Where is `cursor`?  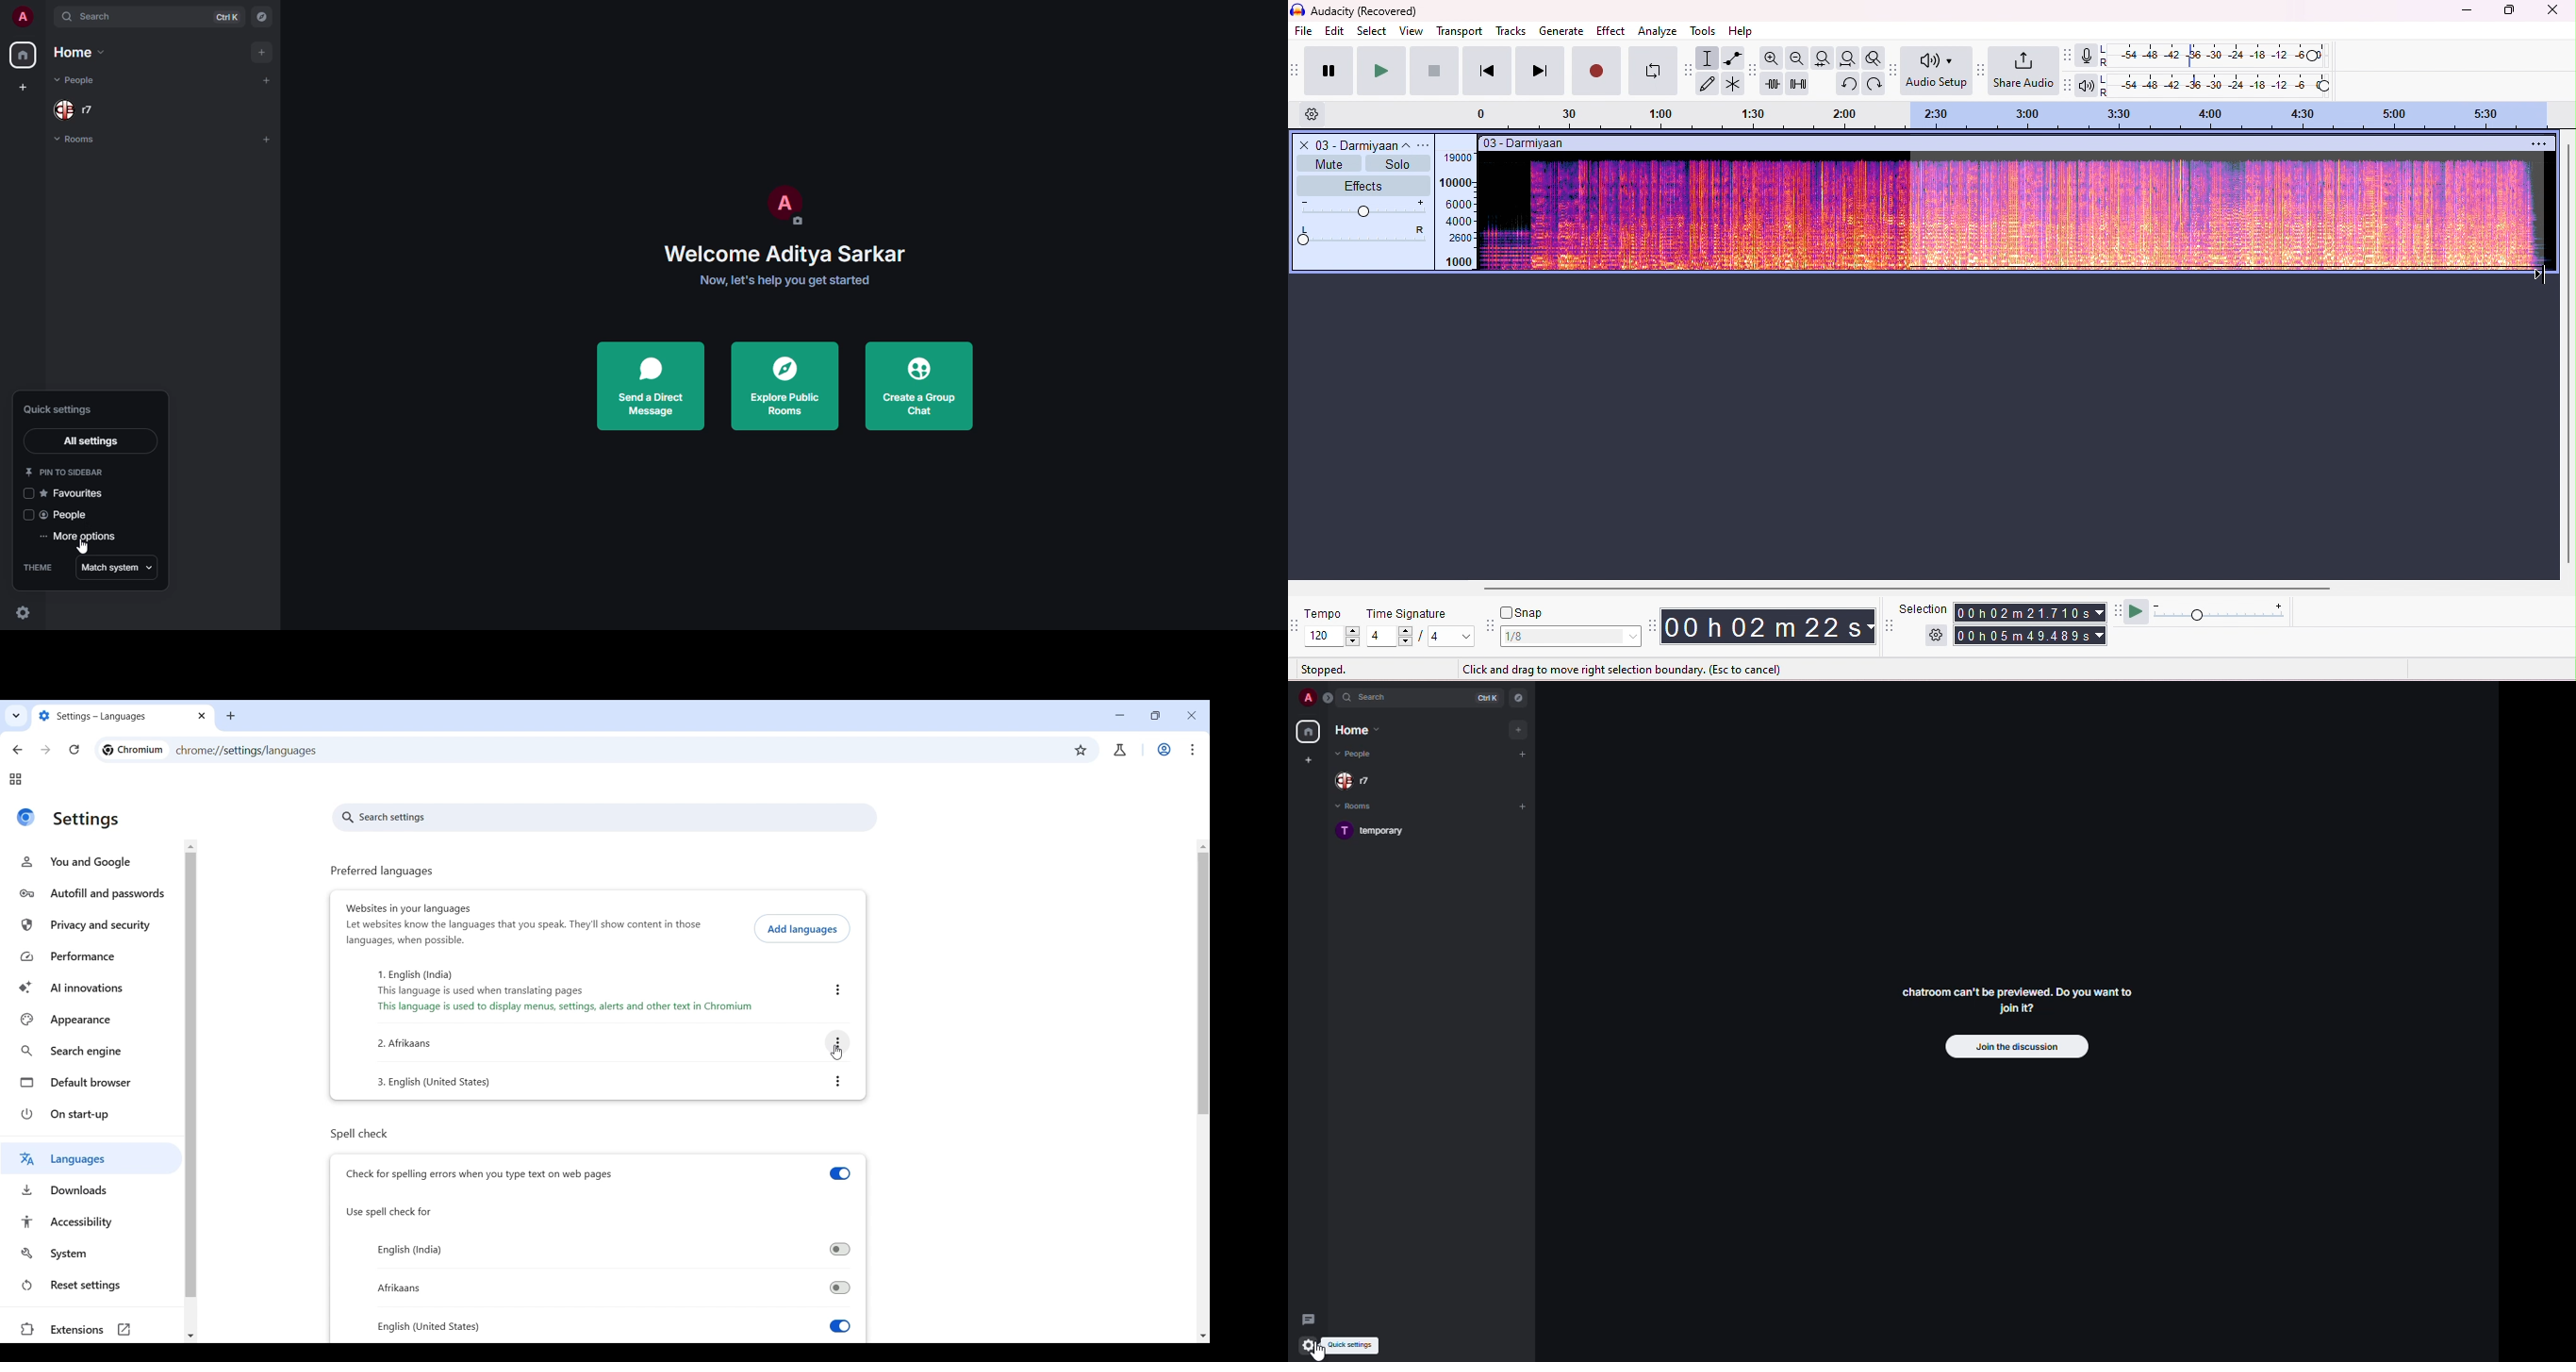 cursor is located at coordinates (83, 552).